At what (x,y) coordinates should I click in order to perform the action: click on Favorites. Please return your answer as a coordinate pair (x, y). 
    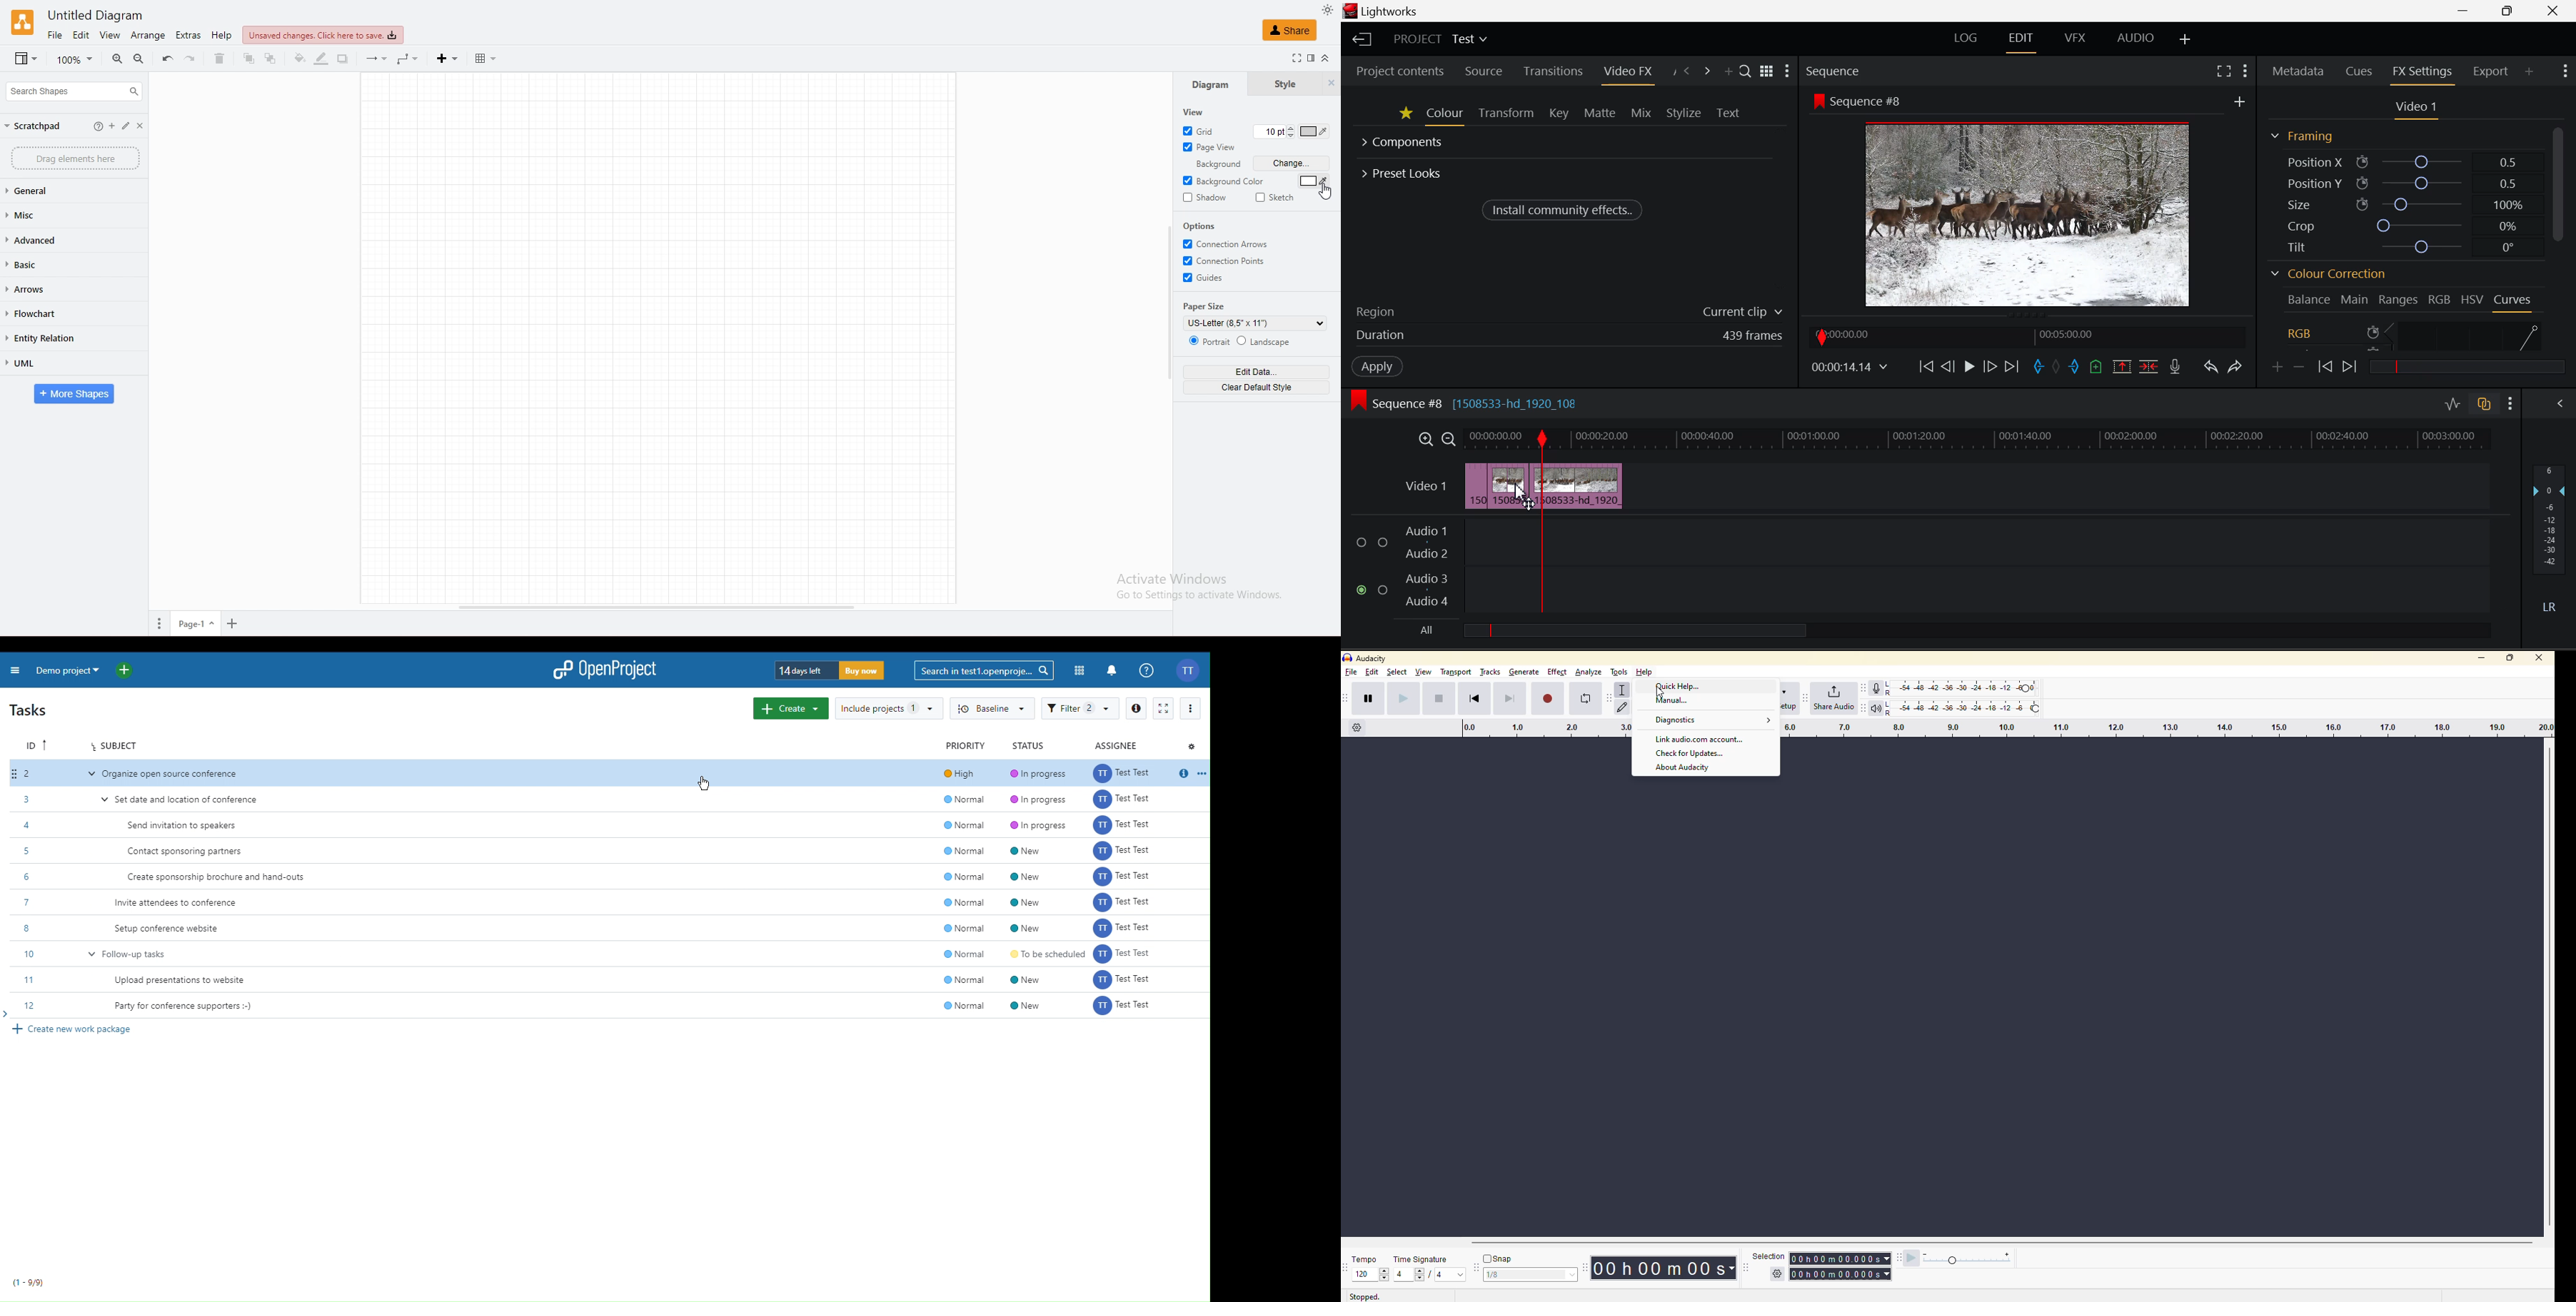
    Looking at the image, I should click on (1405, 115).